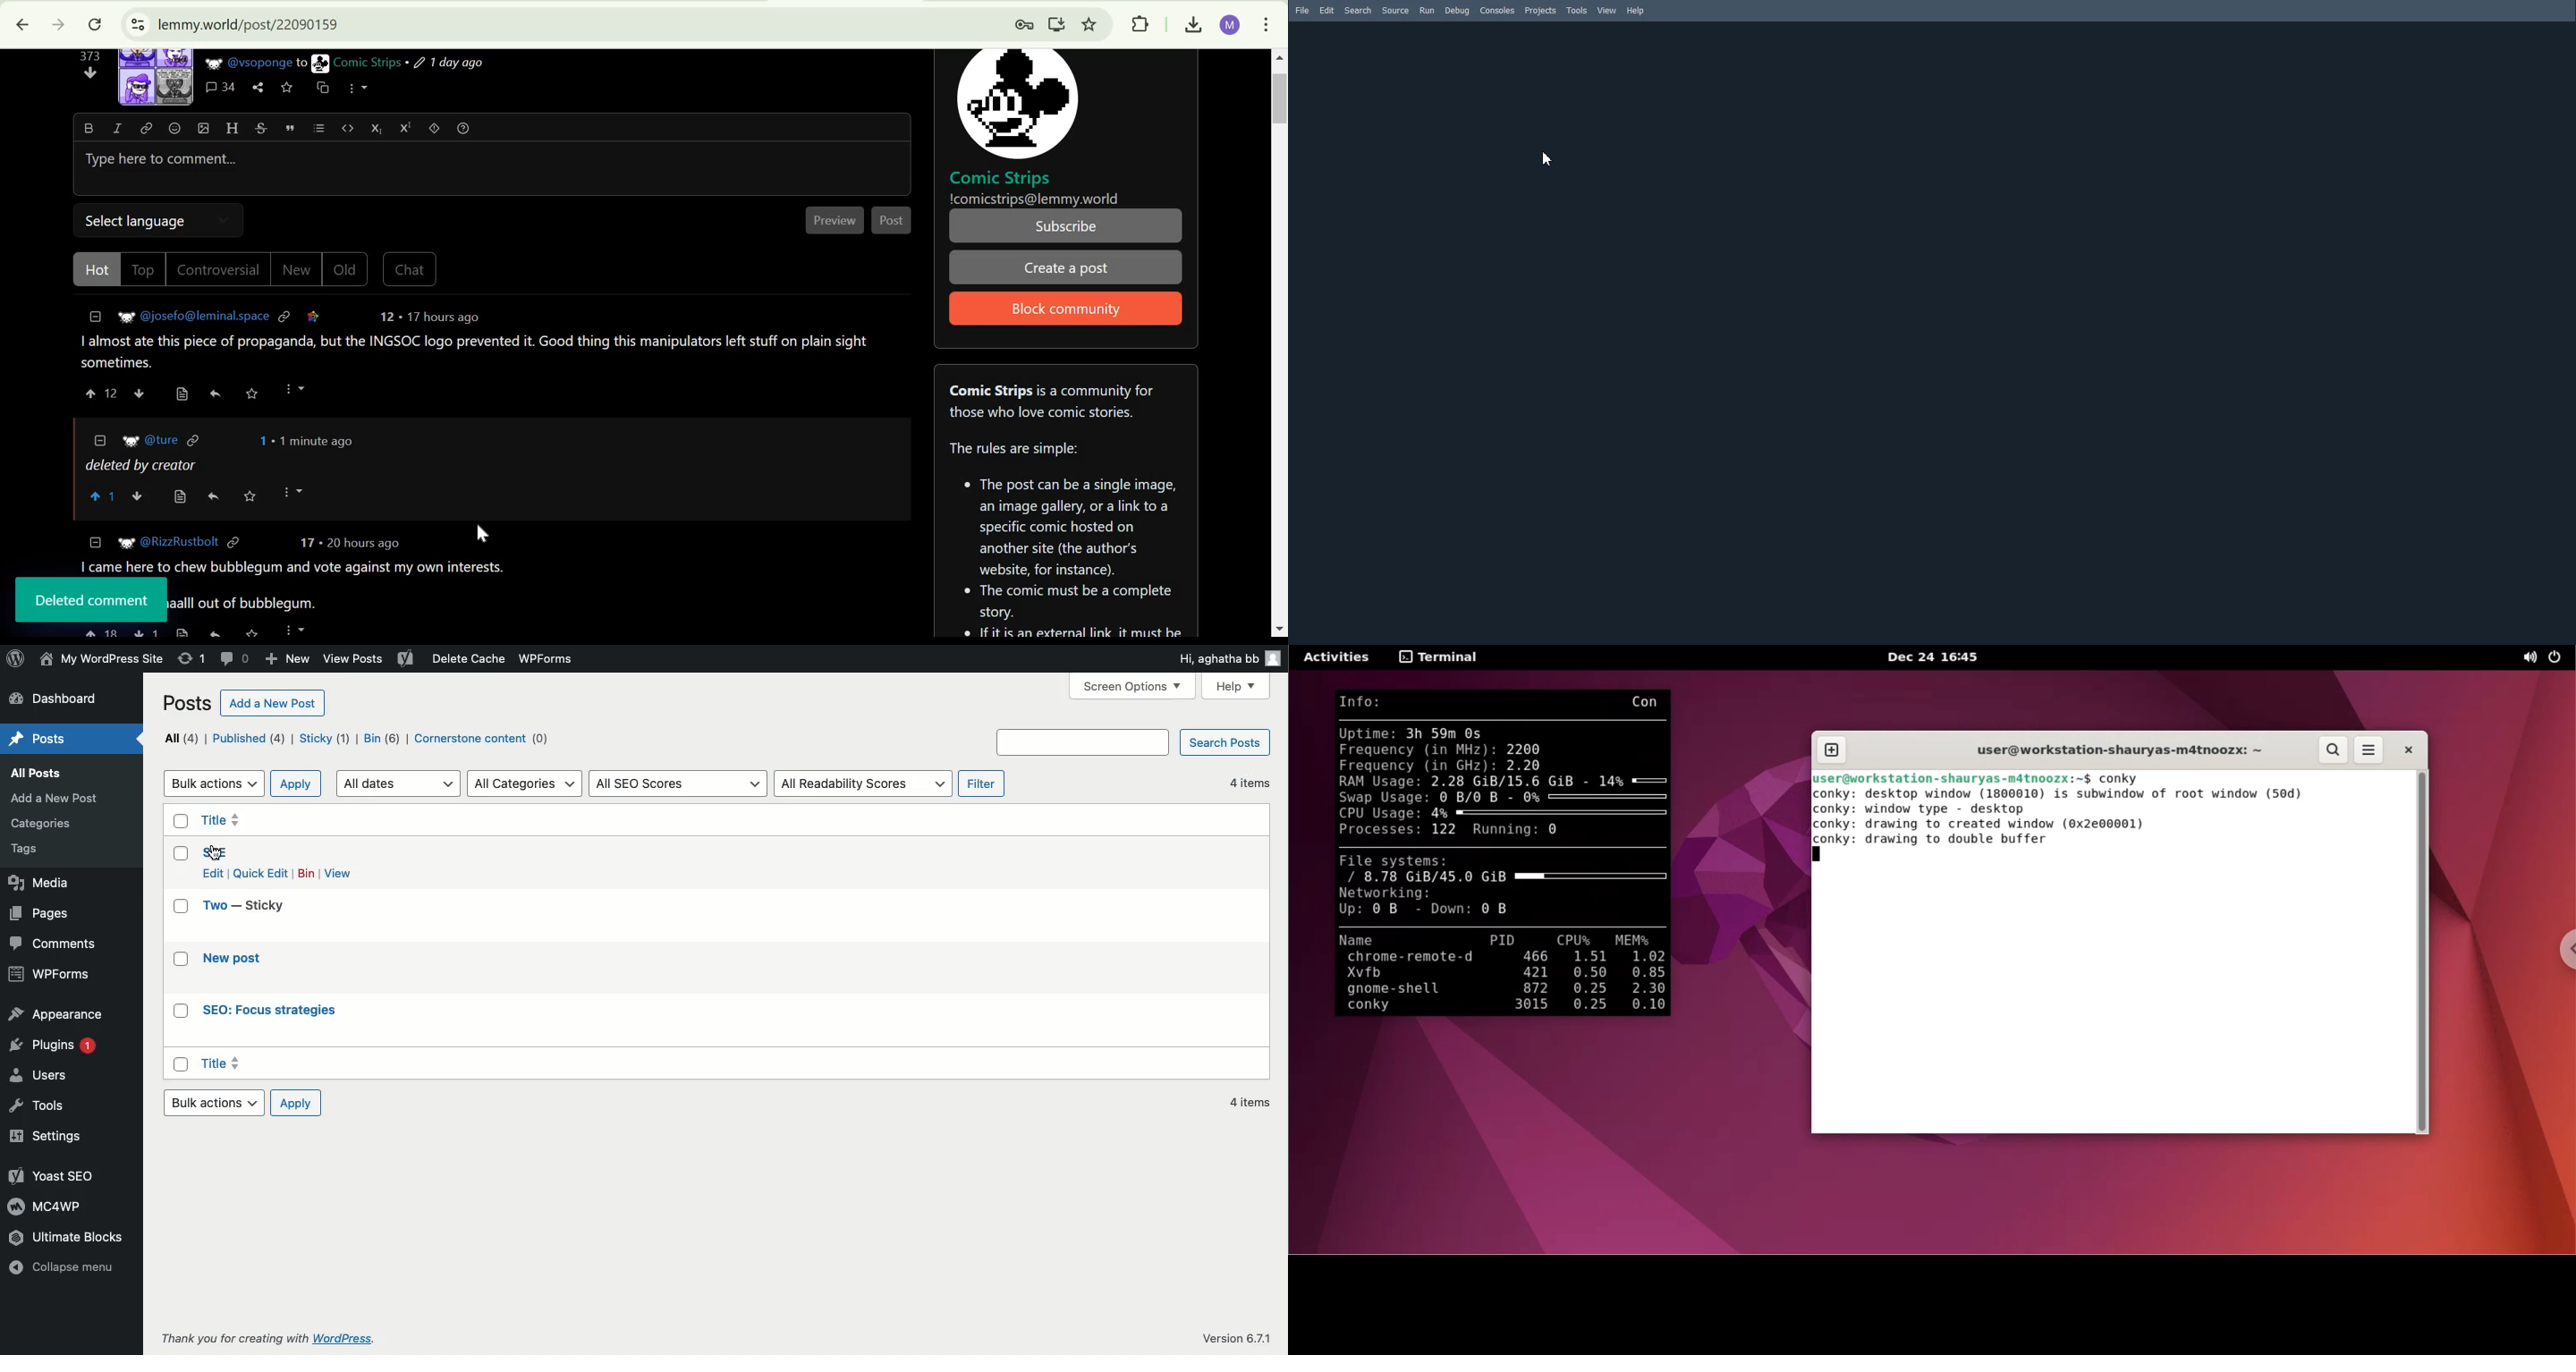 The height and width of the screenshot is (1372, 2576). Describe the element at coordinates (1067, 533) in the screenshot. I see `Community guidelines` at that location.